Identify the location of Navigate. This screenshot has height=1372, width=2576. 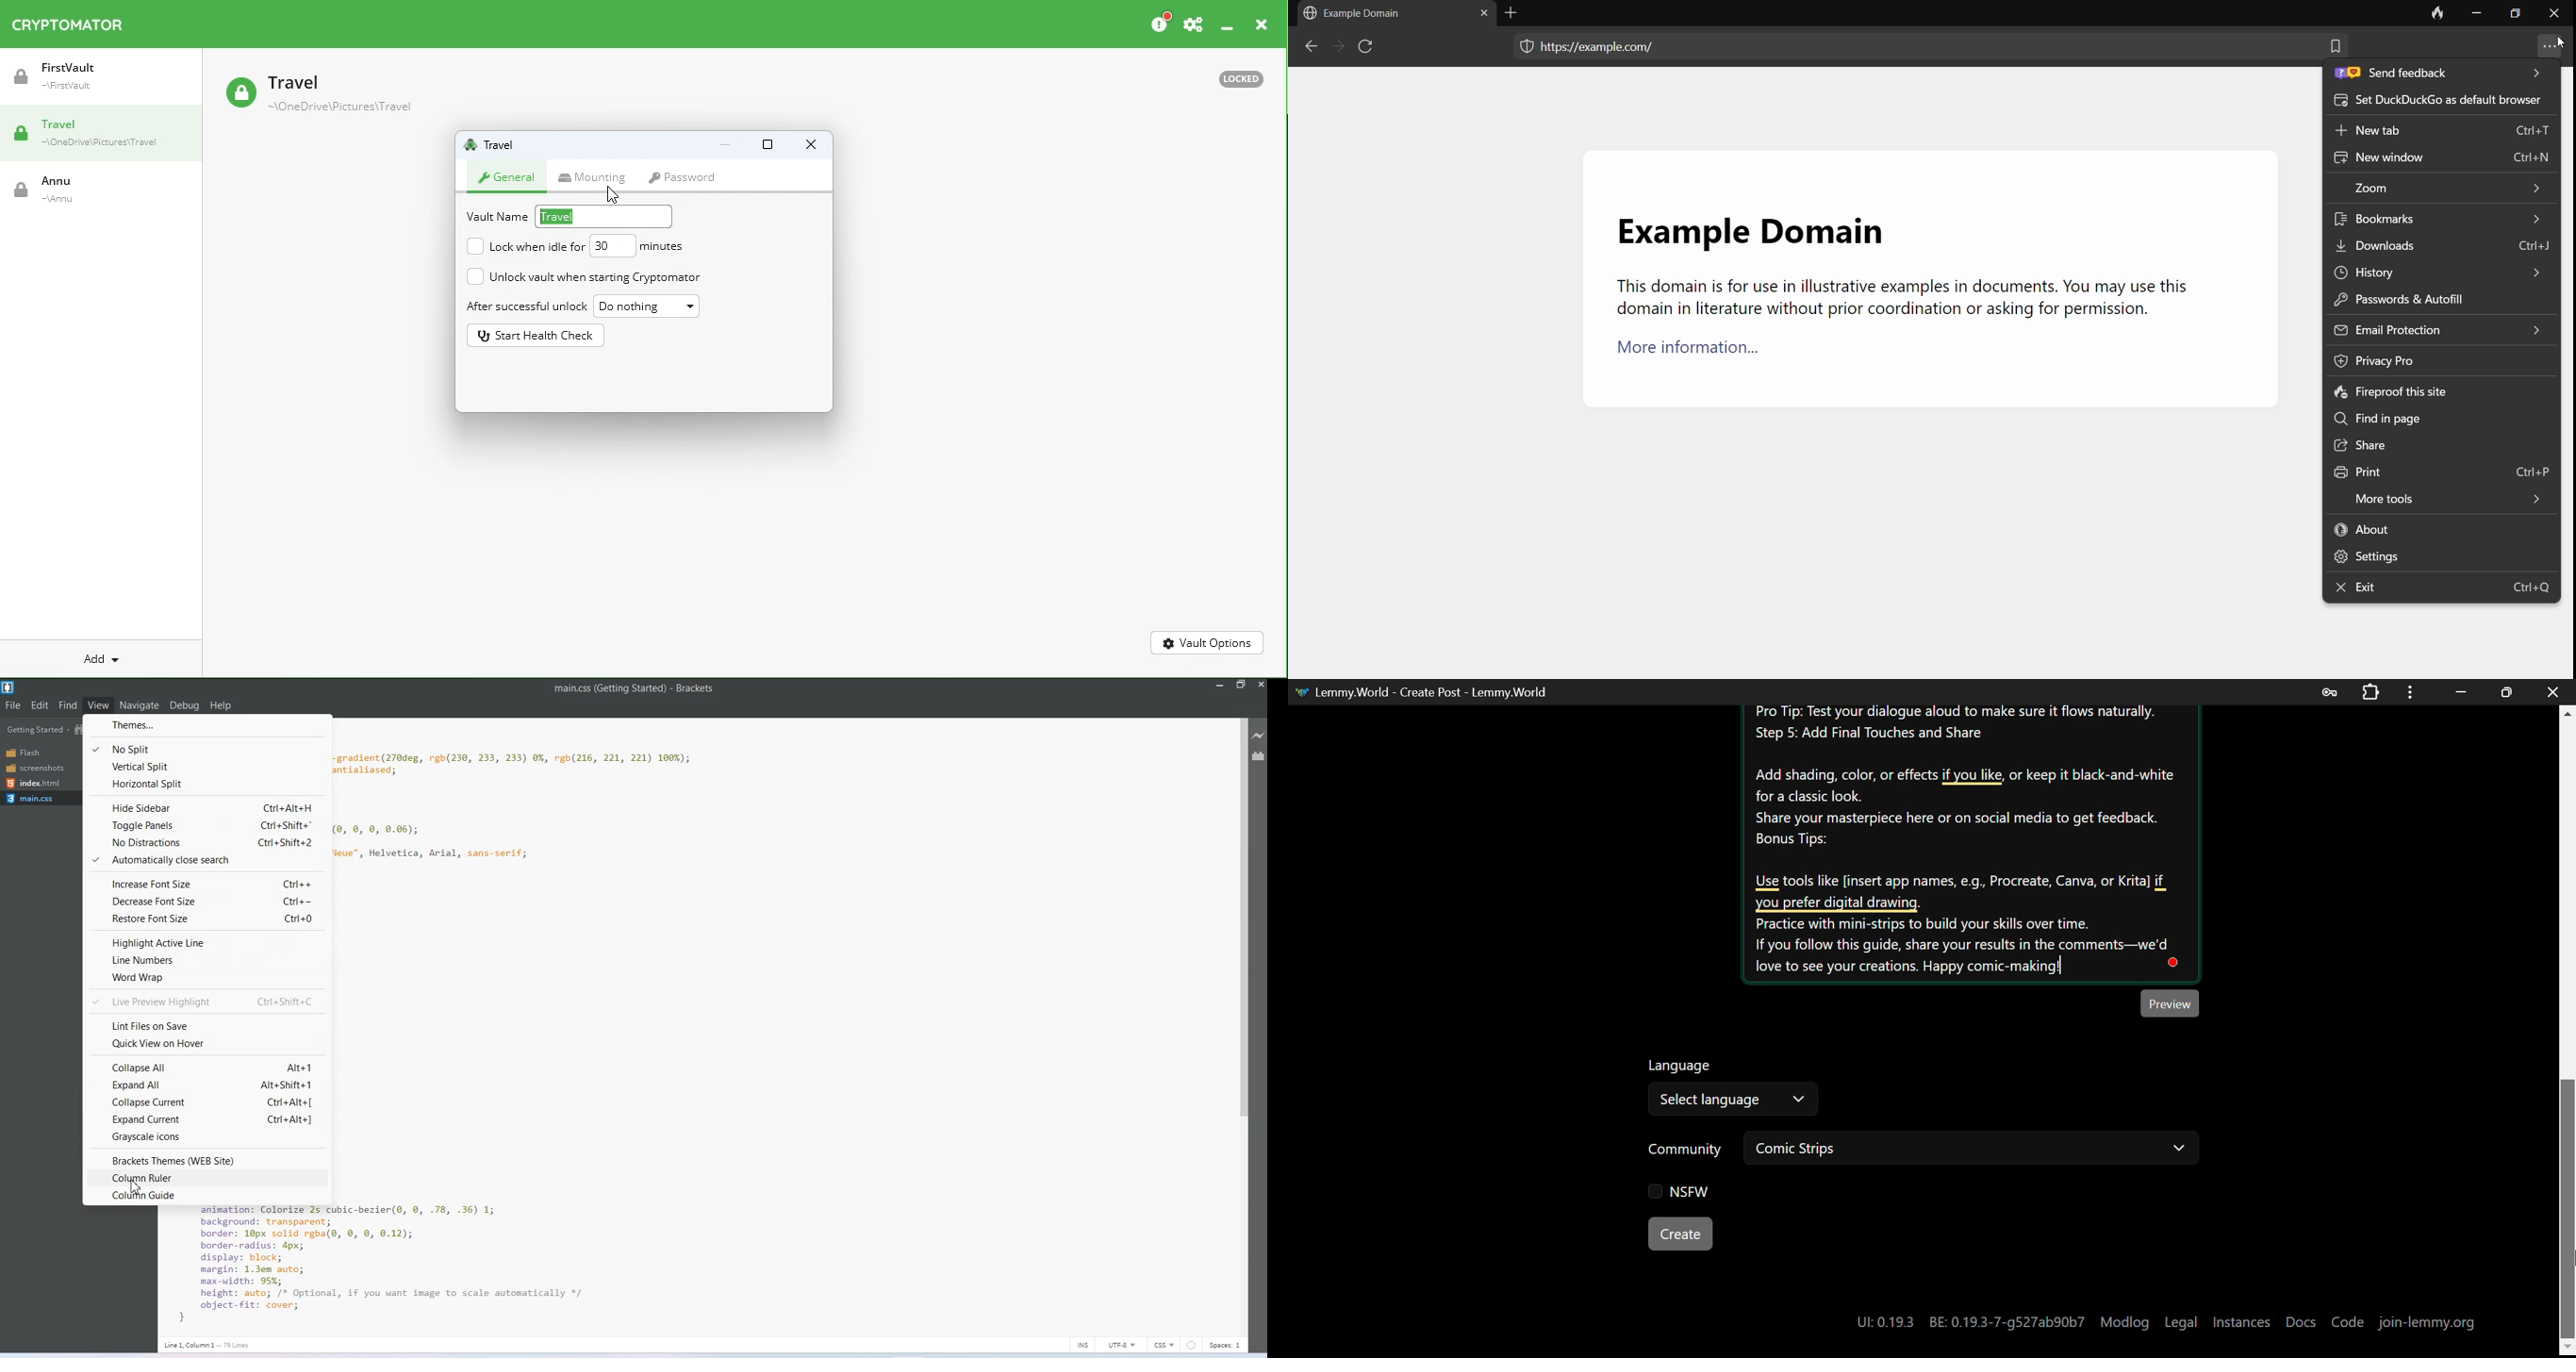
(142, 705).